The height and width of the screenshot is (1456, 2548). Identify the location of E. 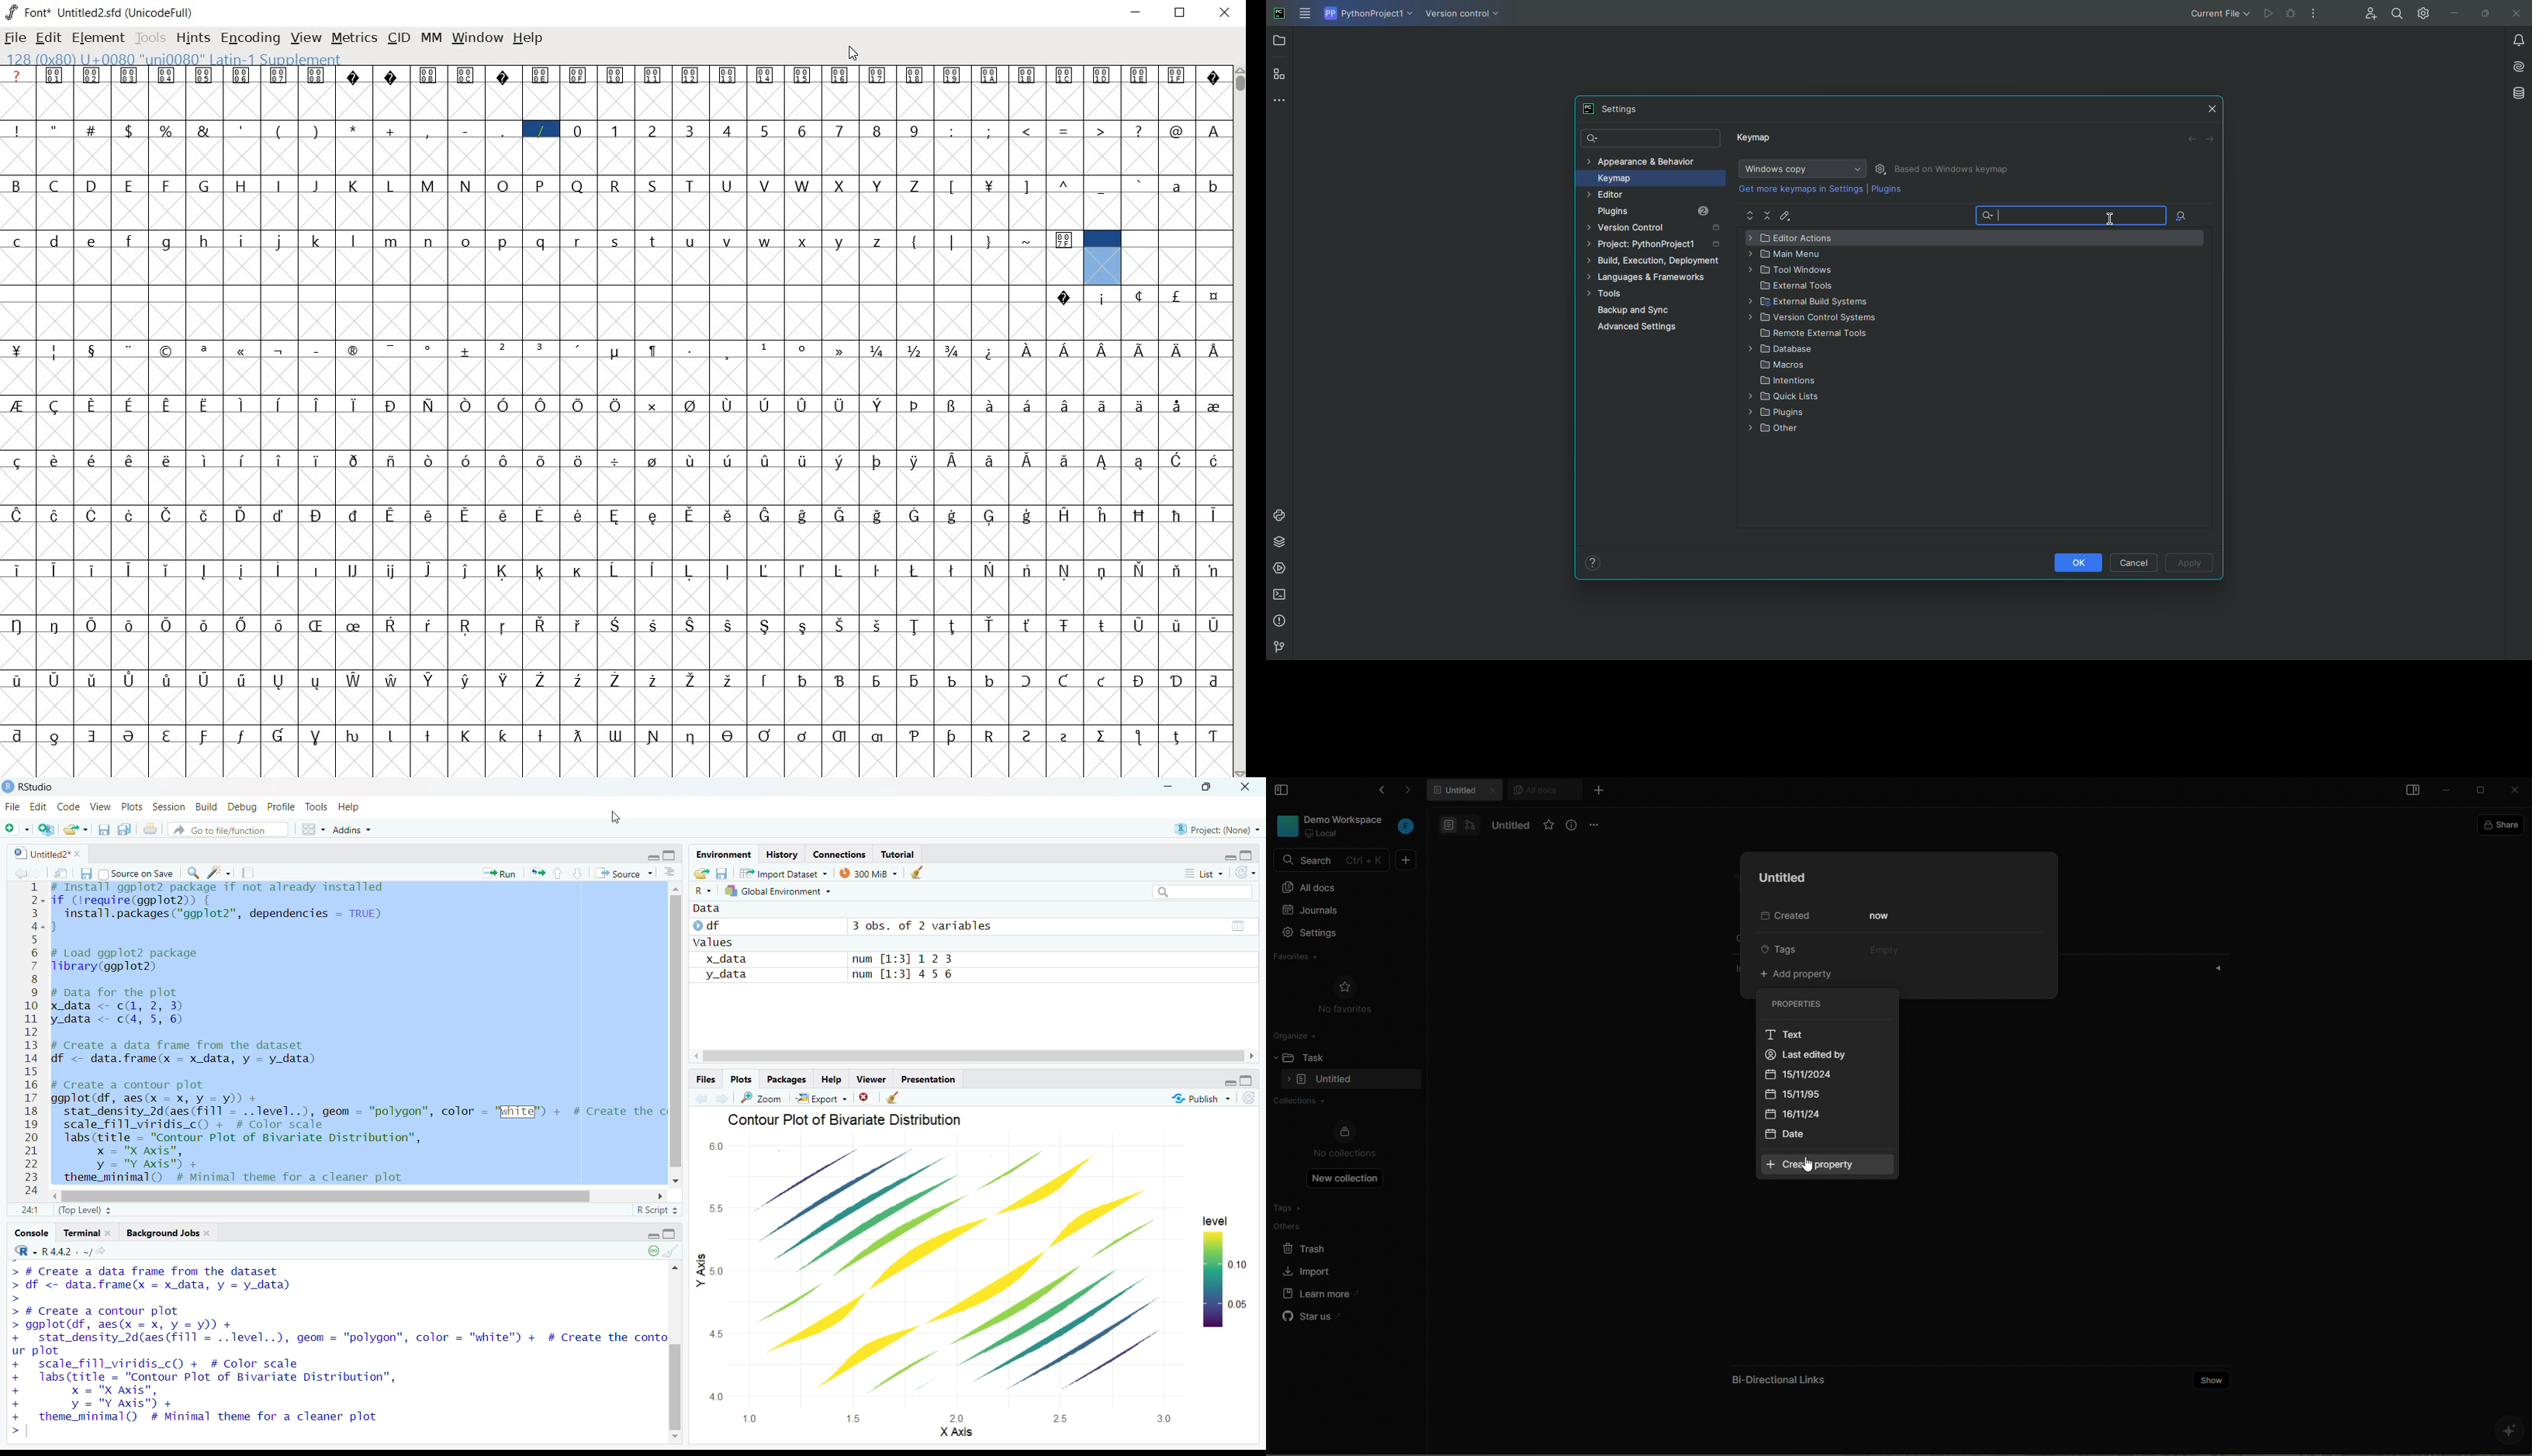
(130, 186).